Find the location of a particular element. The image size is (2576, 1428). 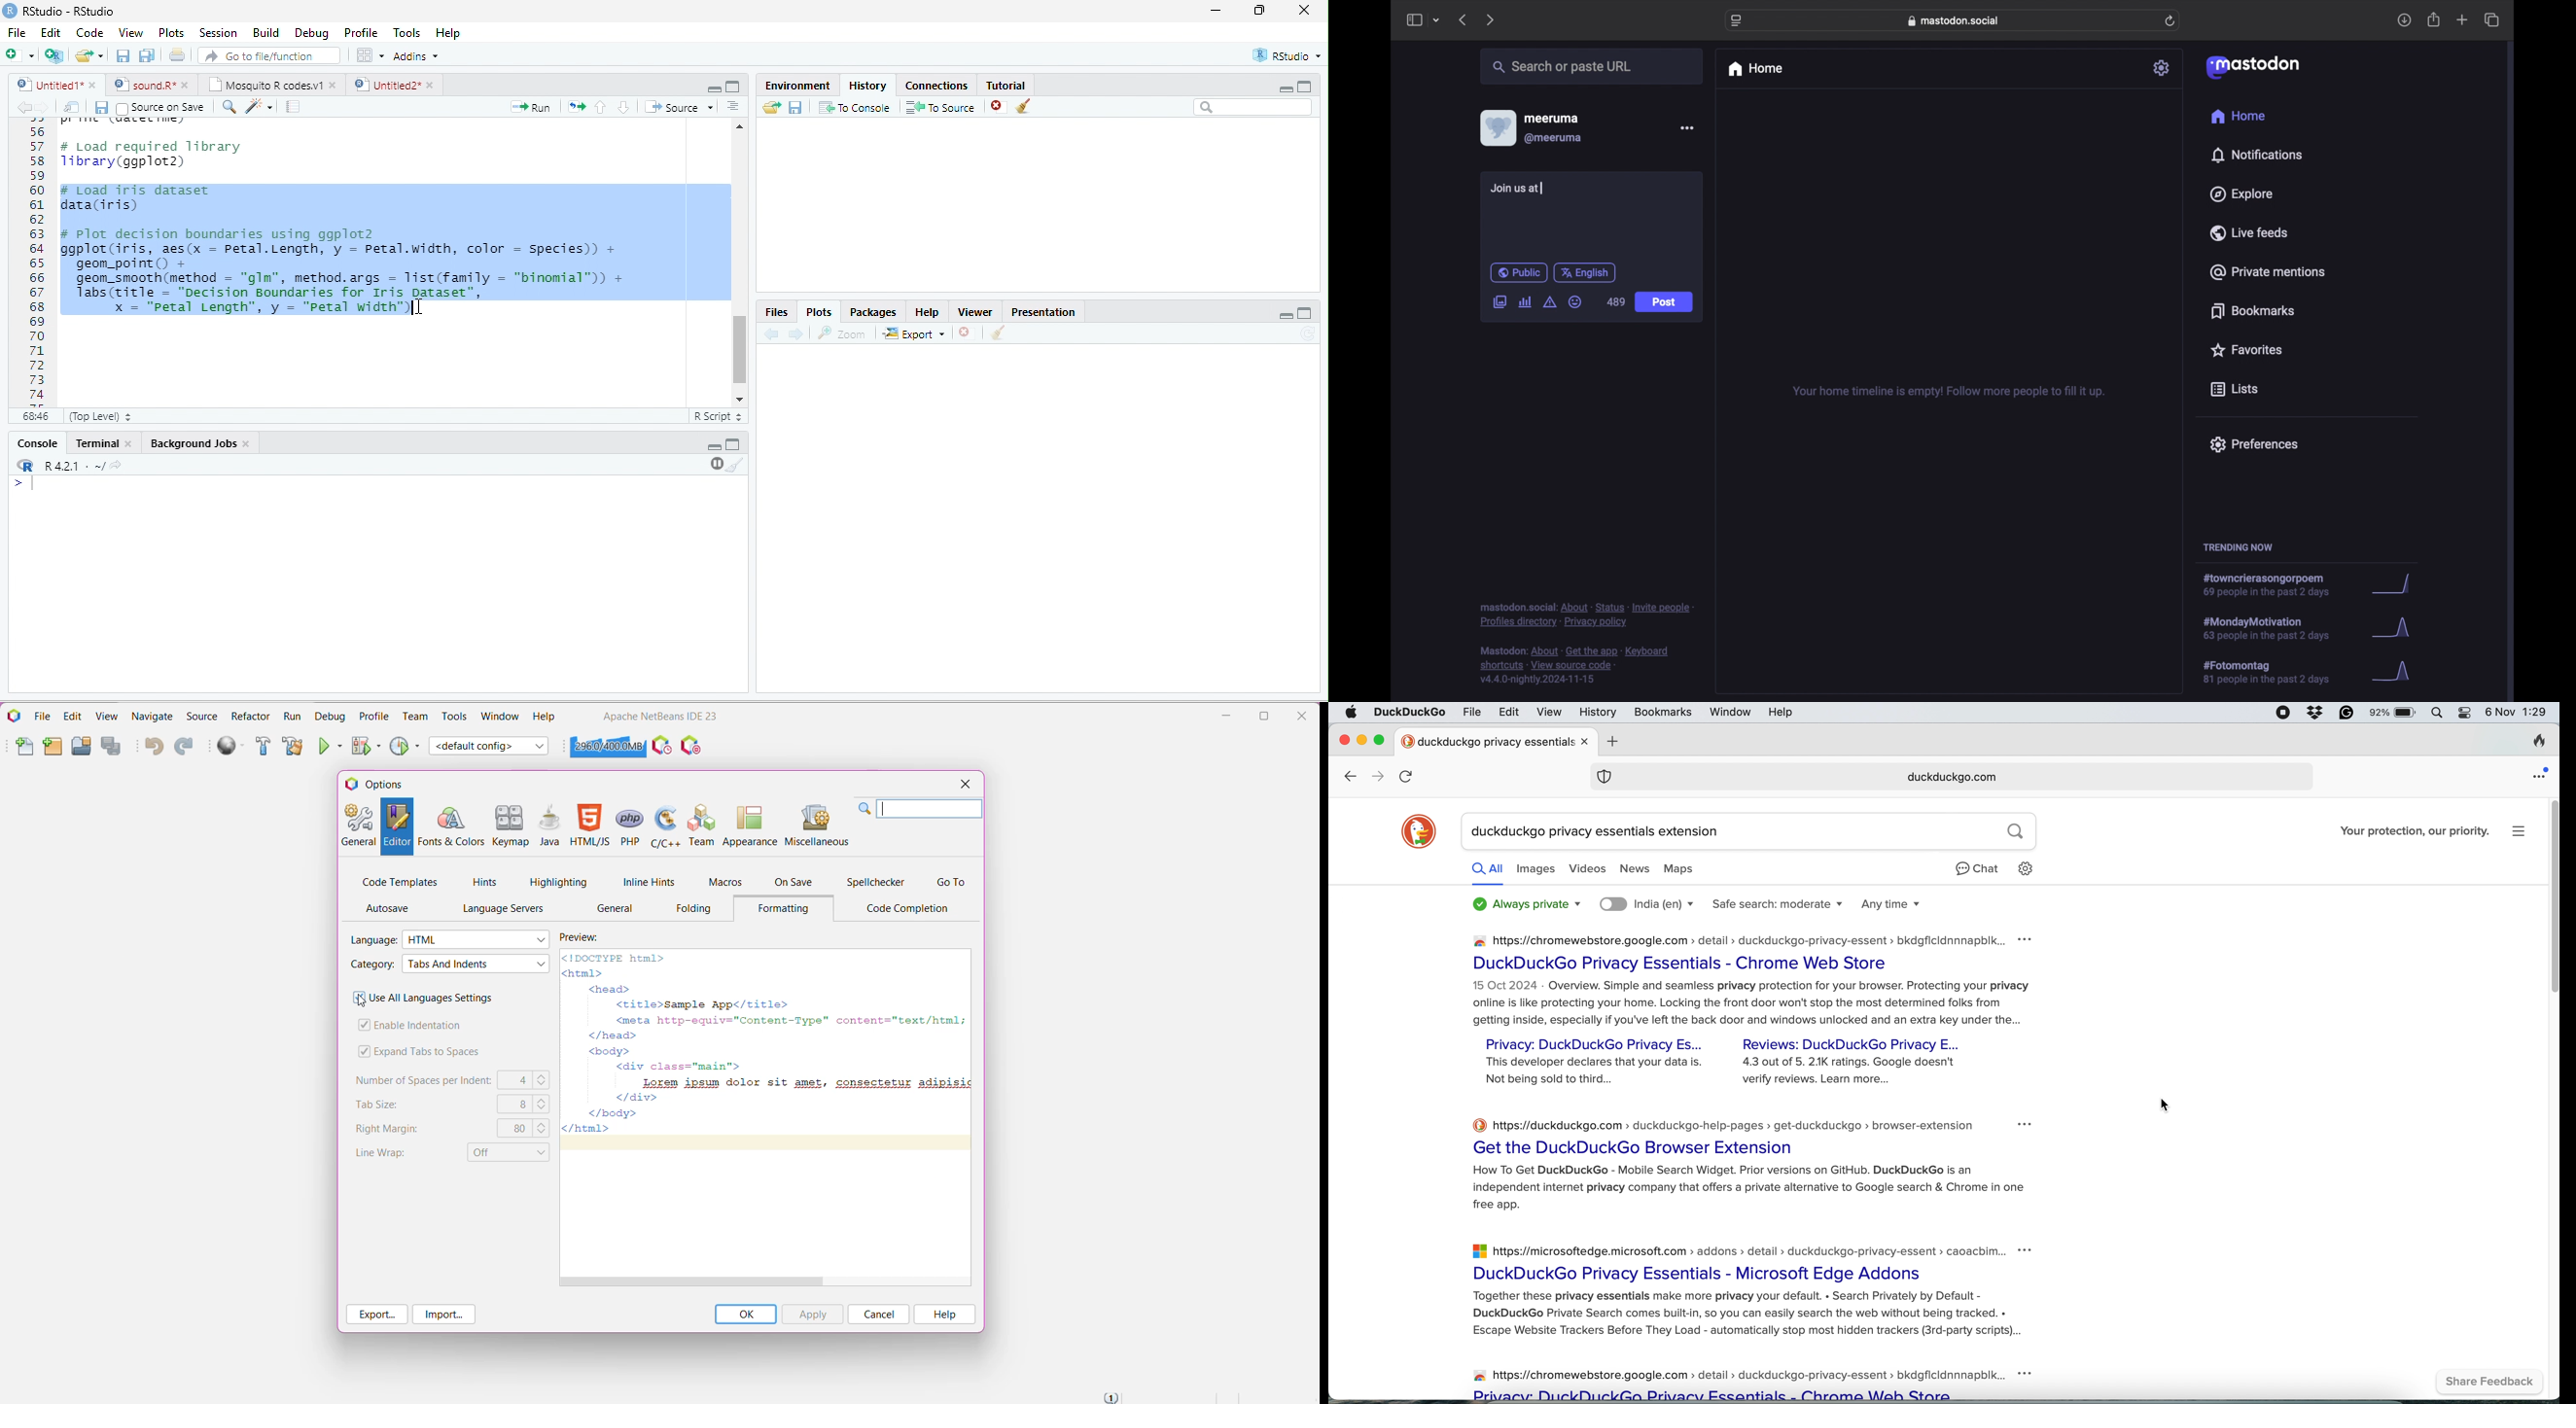

Plots is located at coordinates (171, 33).